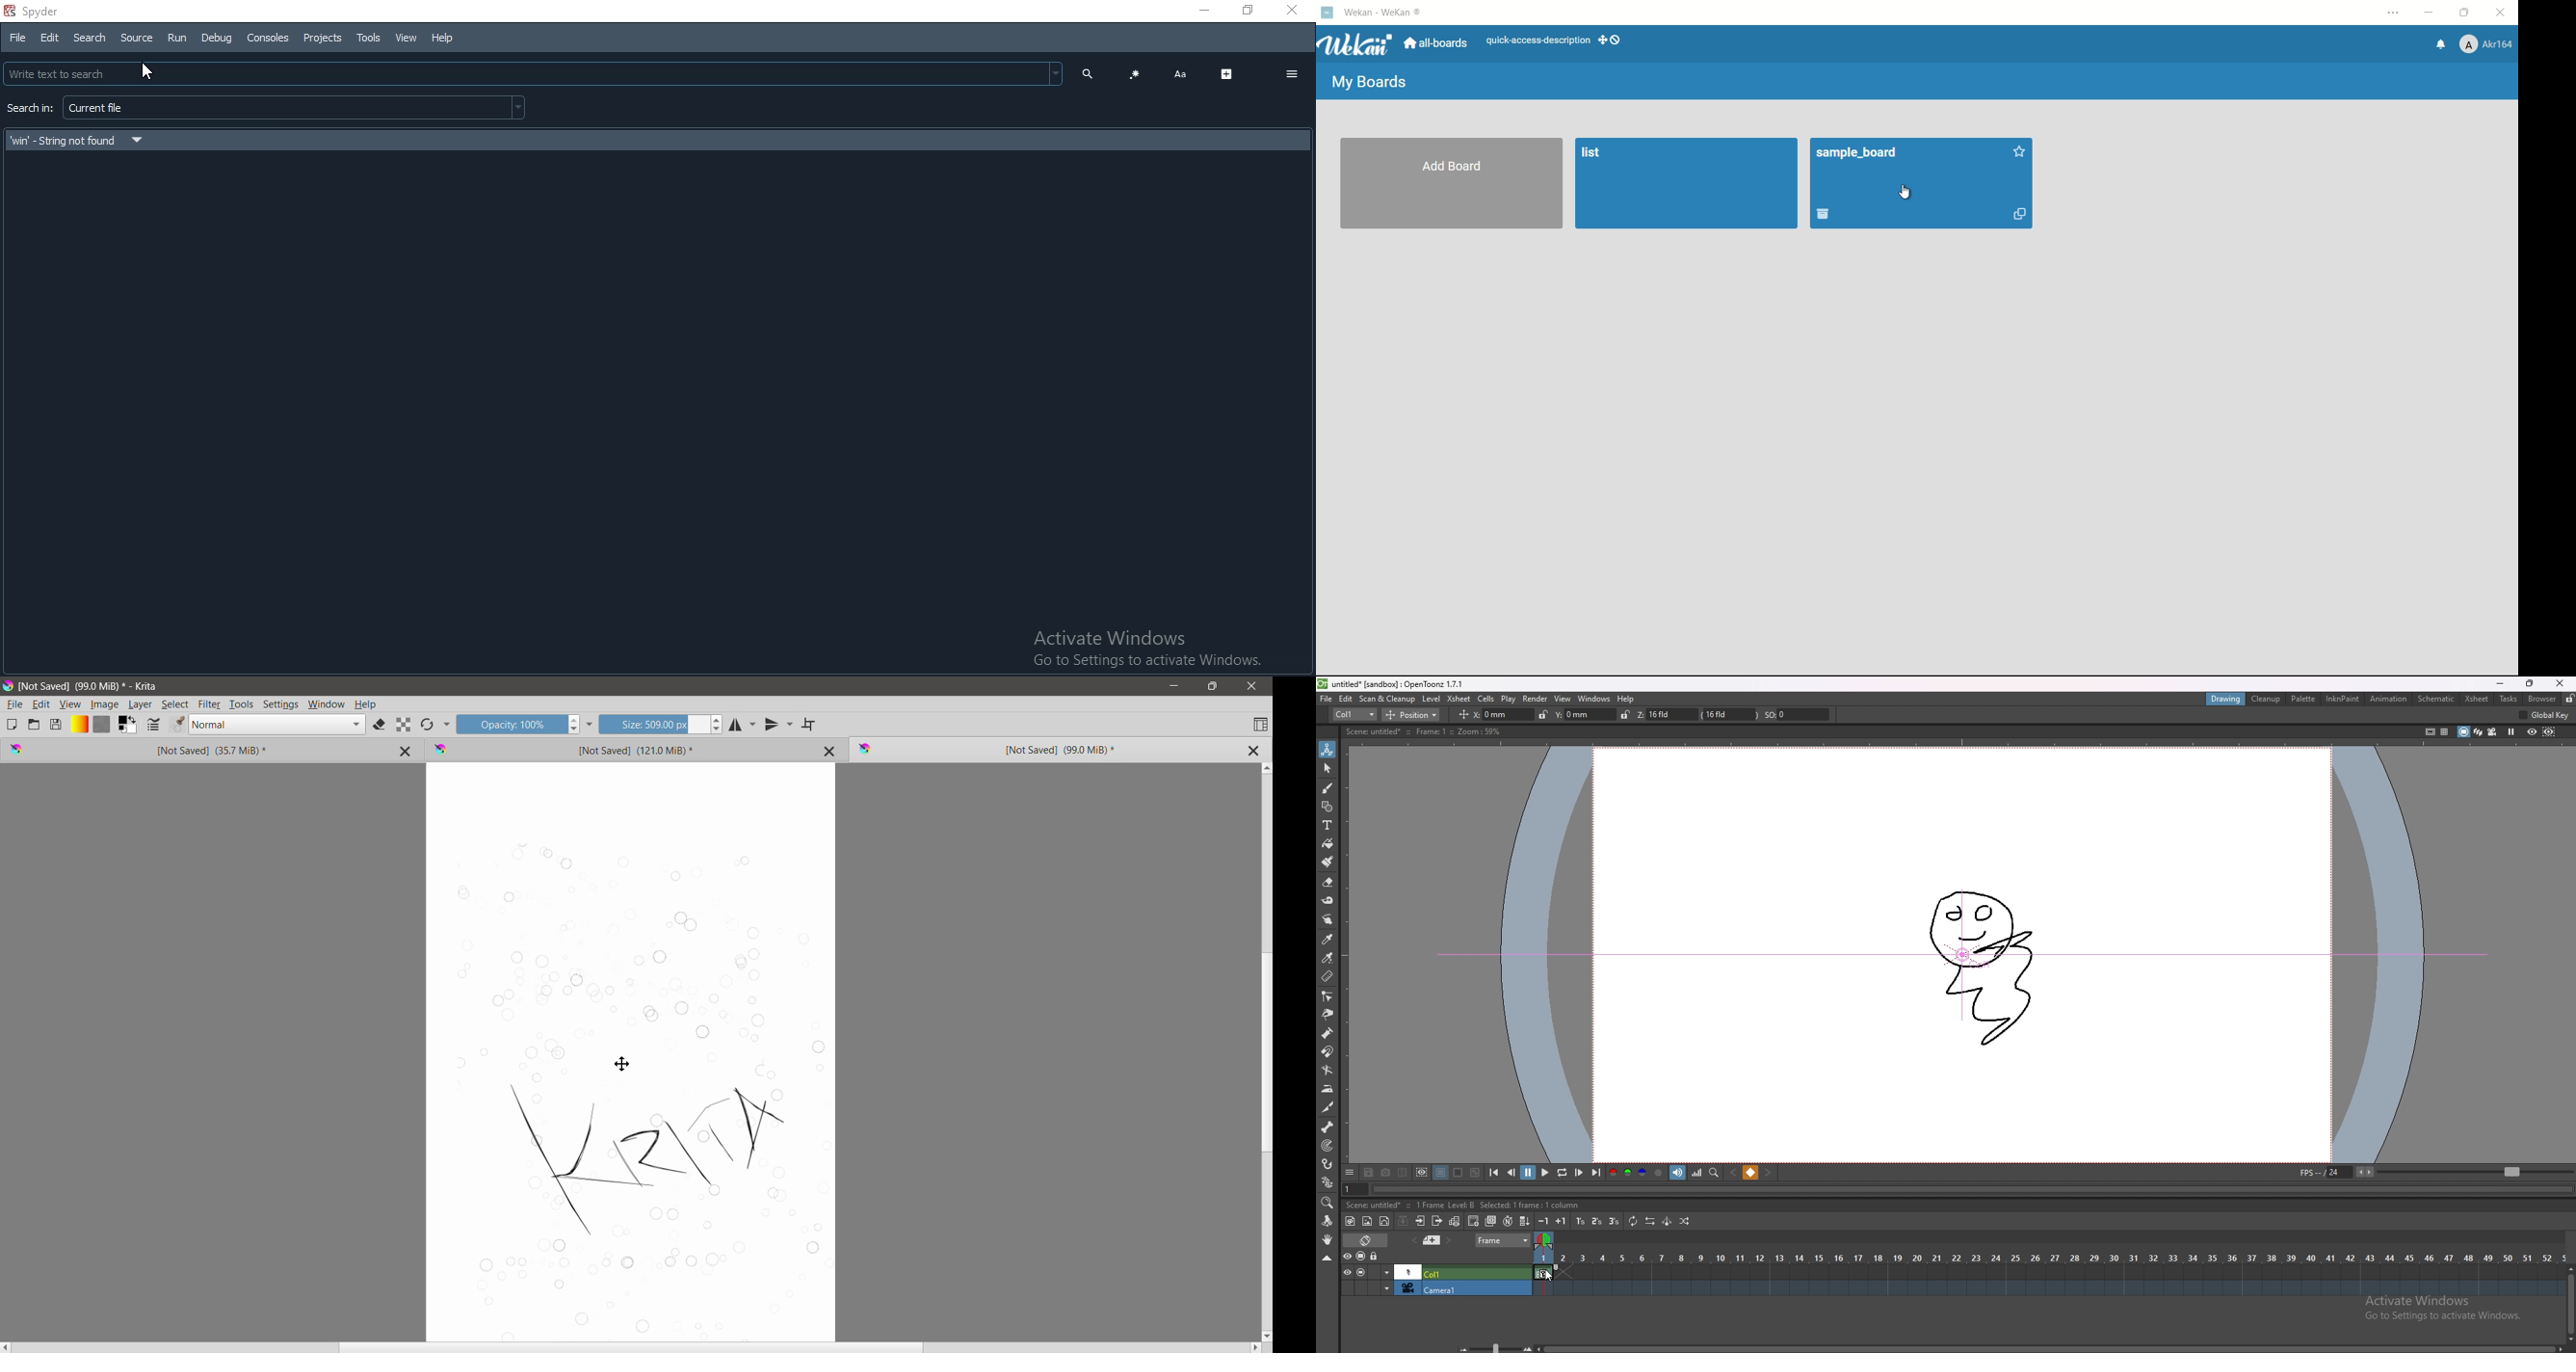 The image size is (2576, 1372). What do you see at coordinates (441, 39) in the screenshot?
I see `Help` at bounding box center [441, 39].